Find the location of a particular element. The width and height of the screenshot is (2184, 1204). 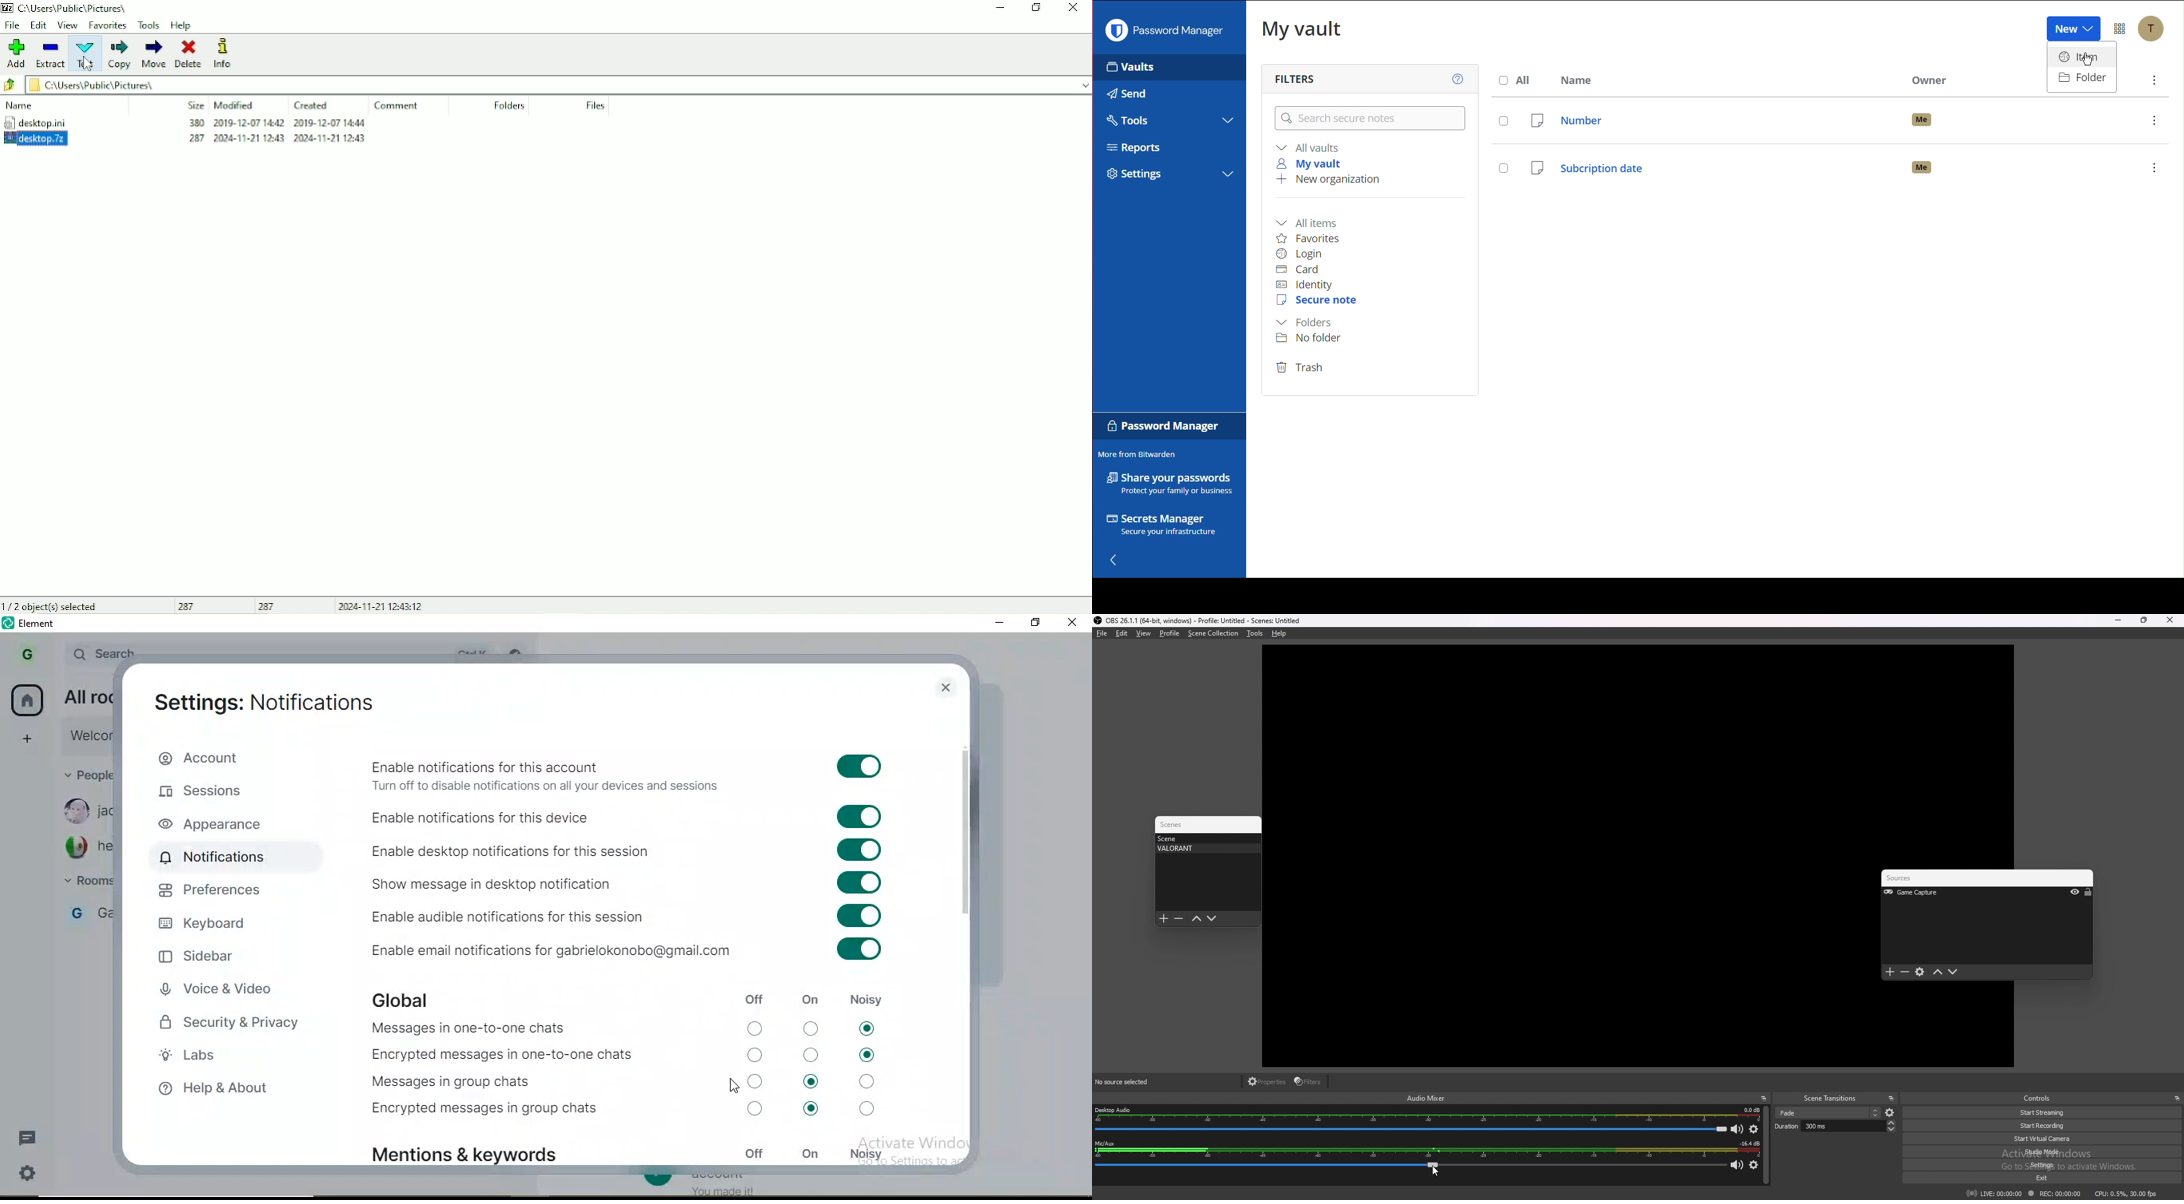

start virtual camera is located at coordinates (2048, 1140).